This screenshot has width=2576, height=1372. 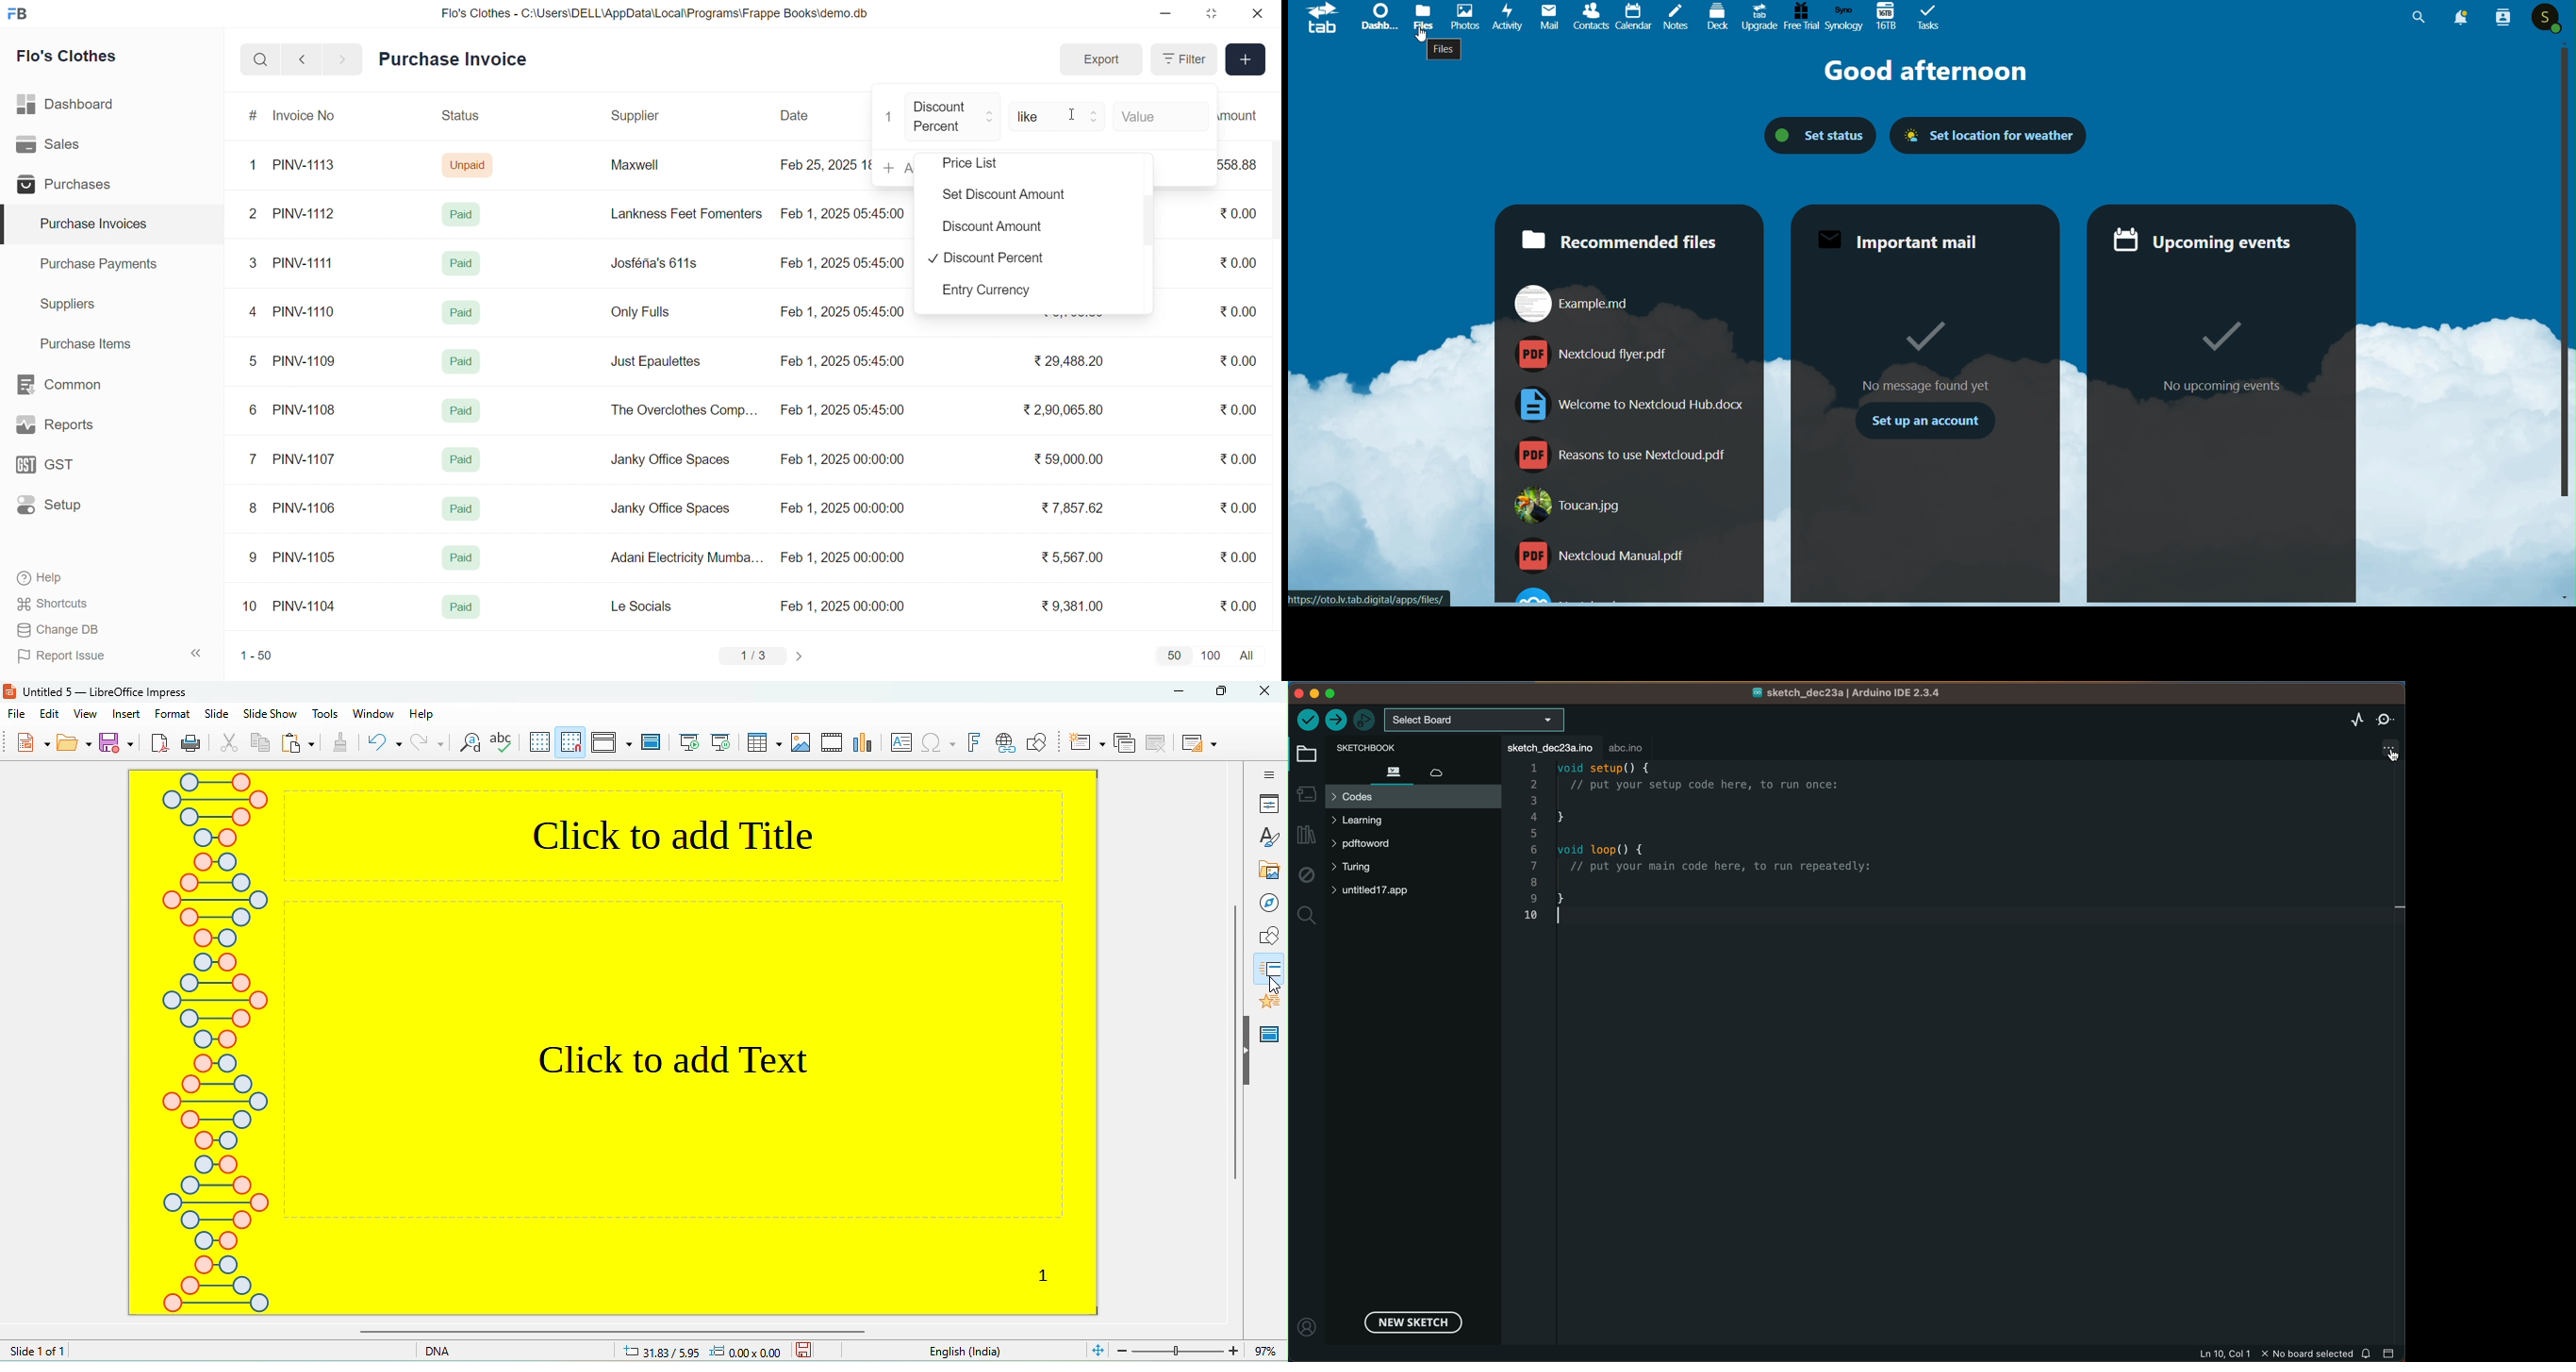 I want to click on 0.00x0.00, so click(x=751, y=1351).